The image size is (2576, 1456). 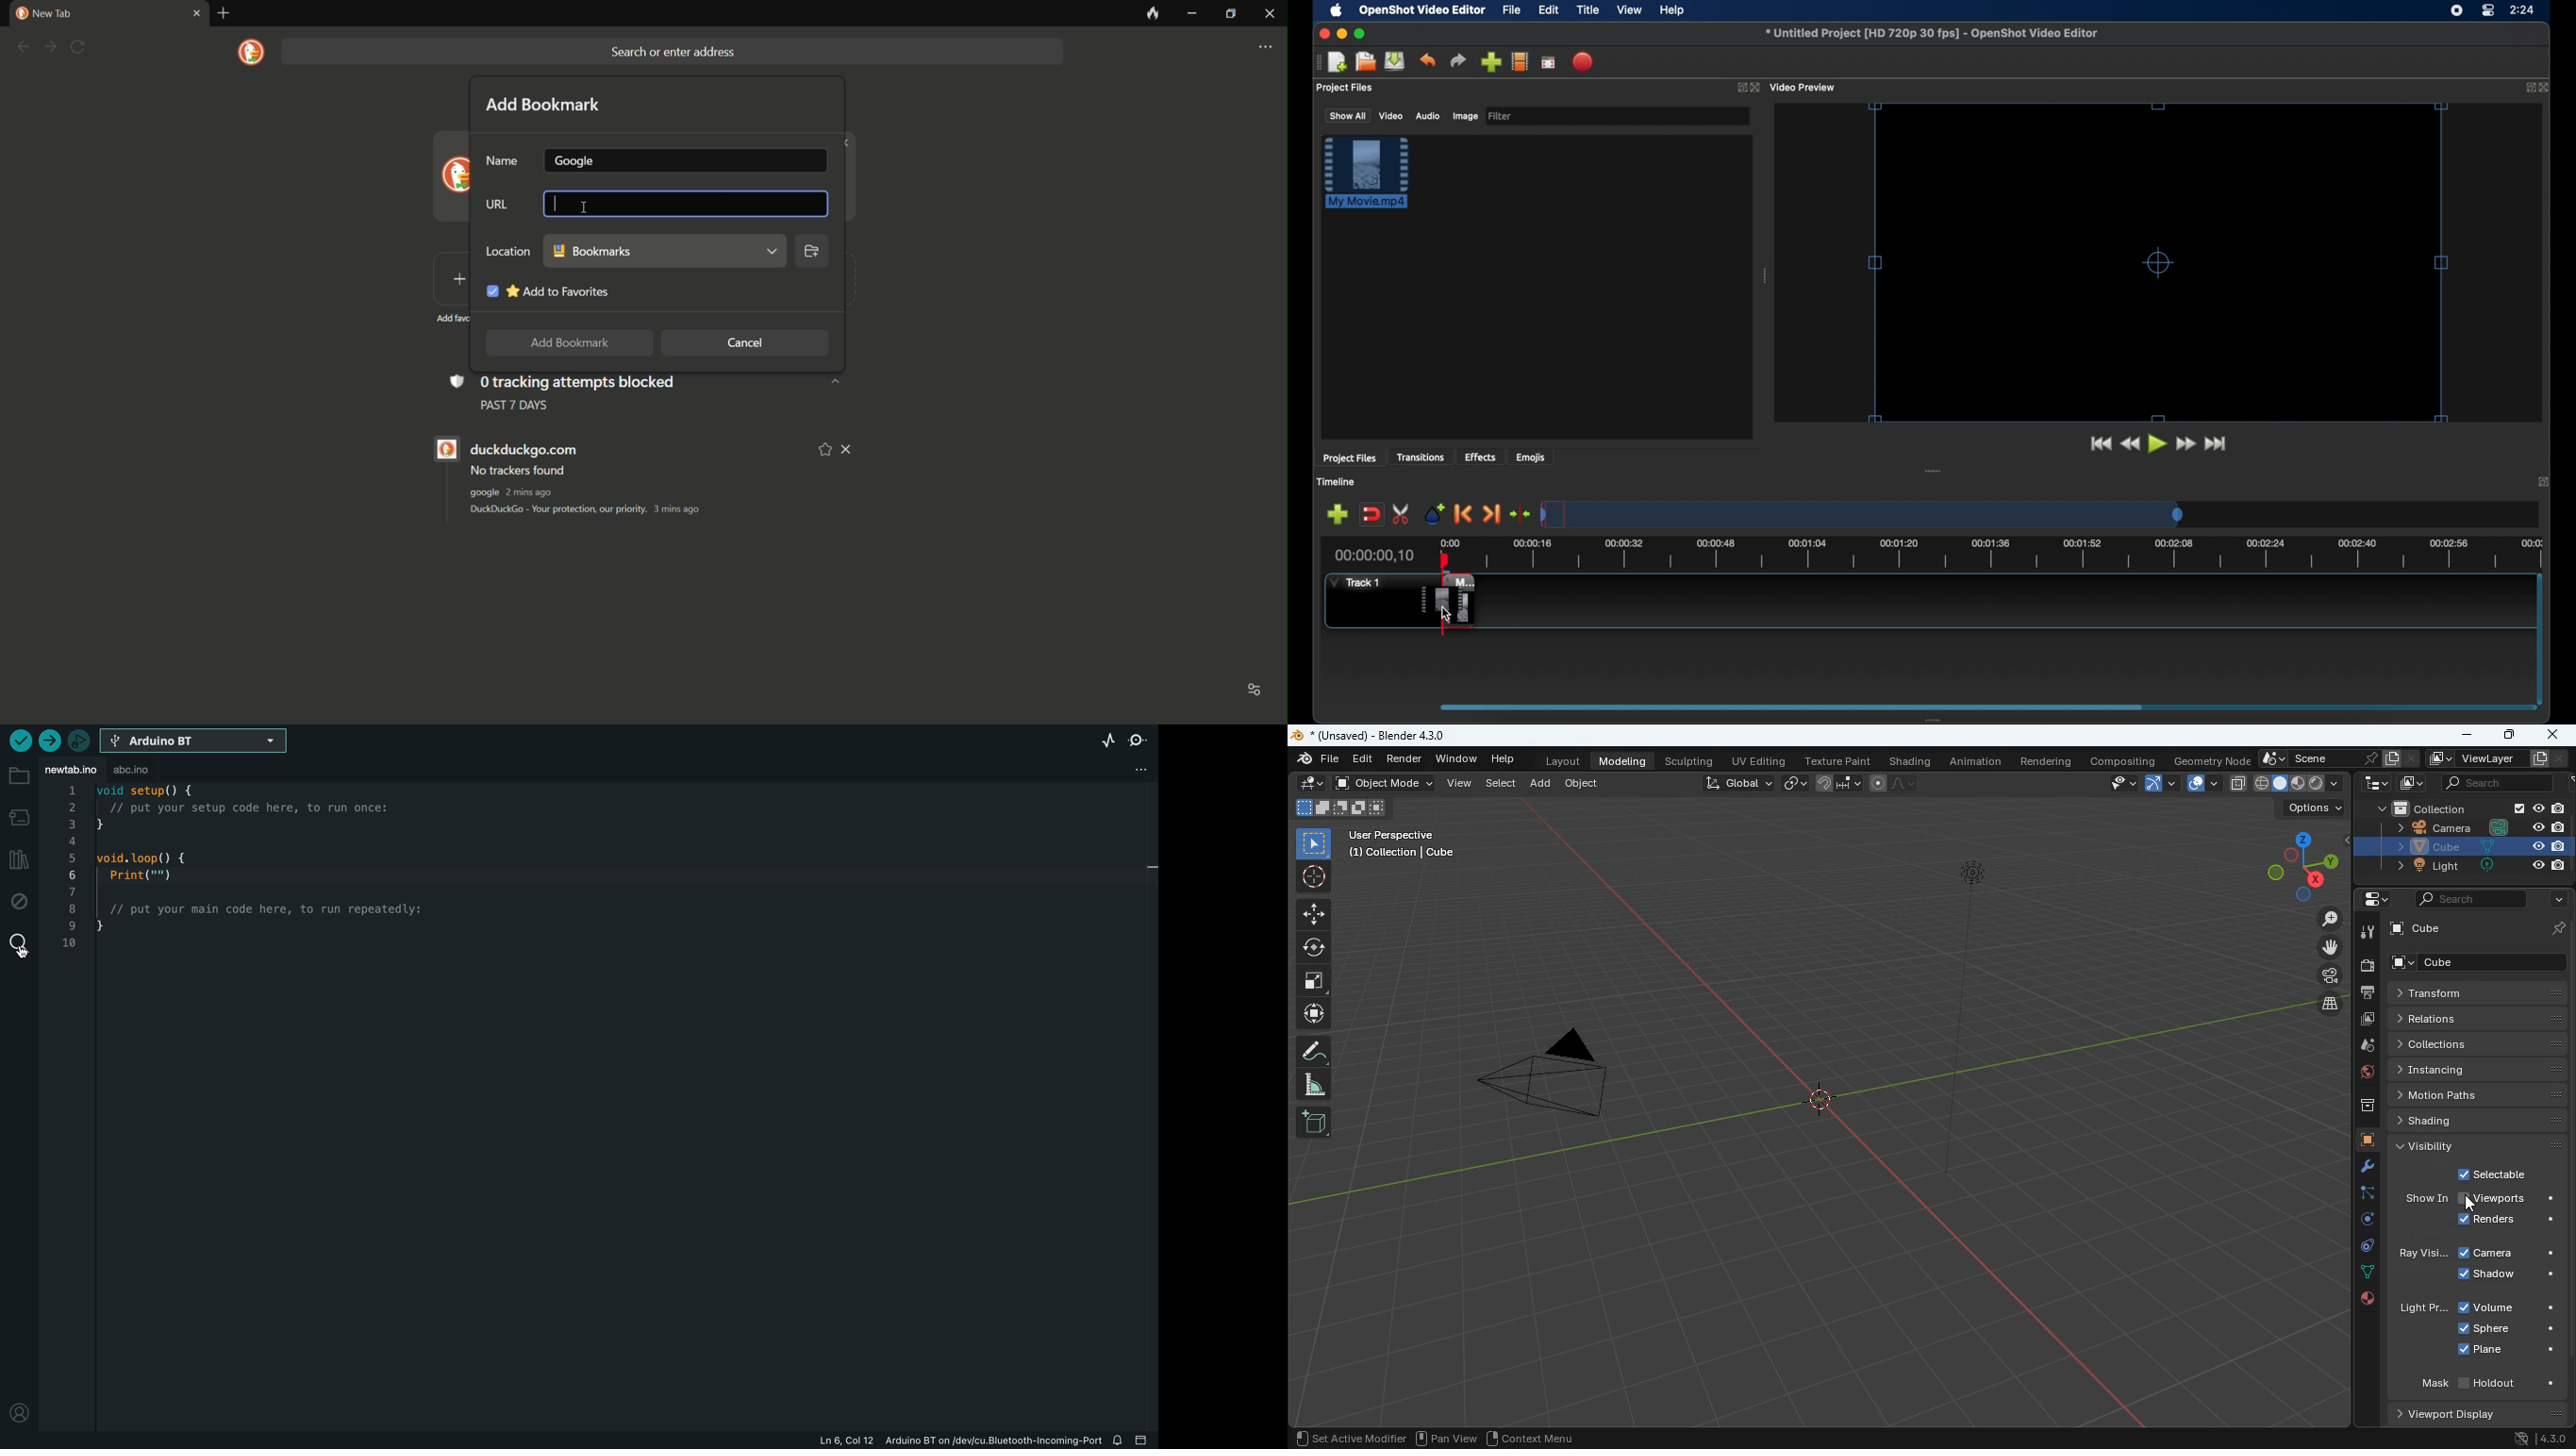 I want to click on print, so click(x=2367, y=992).